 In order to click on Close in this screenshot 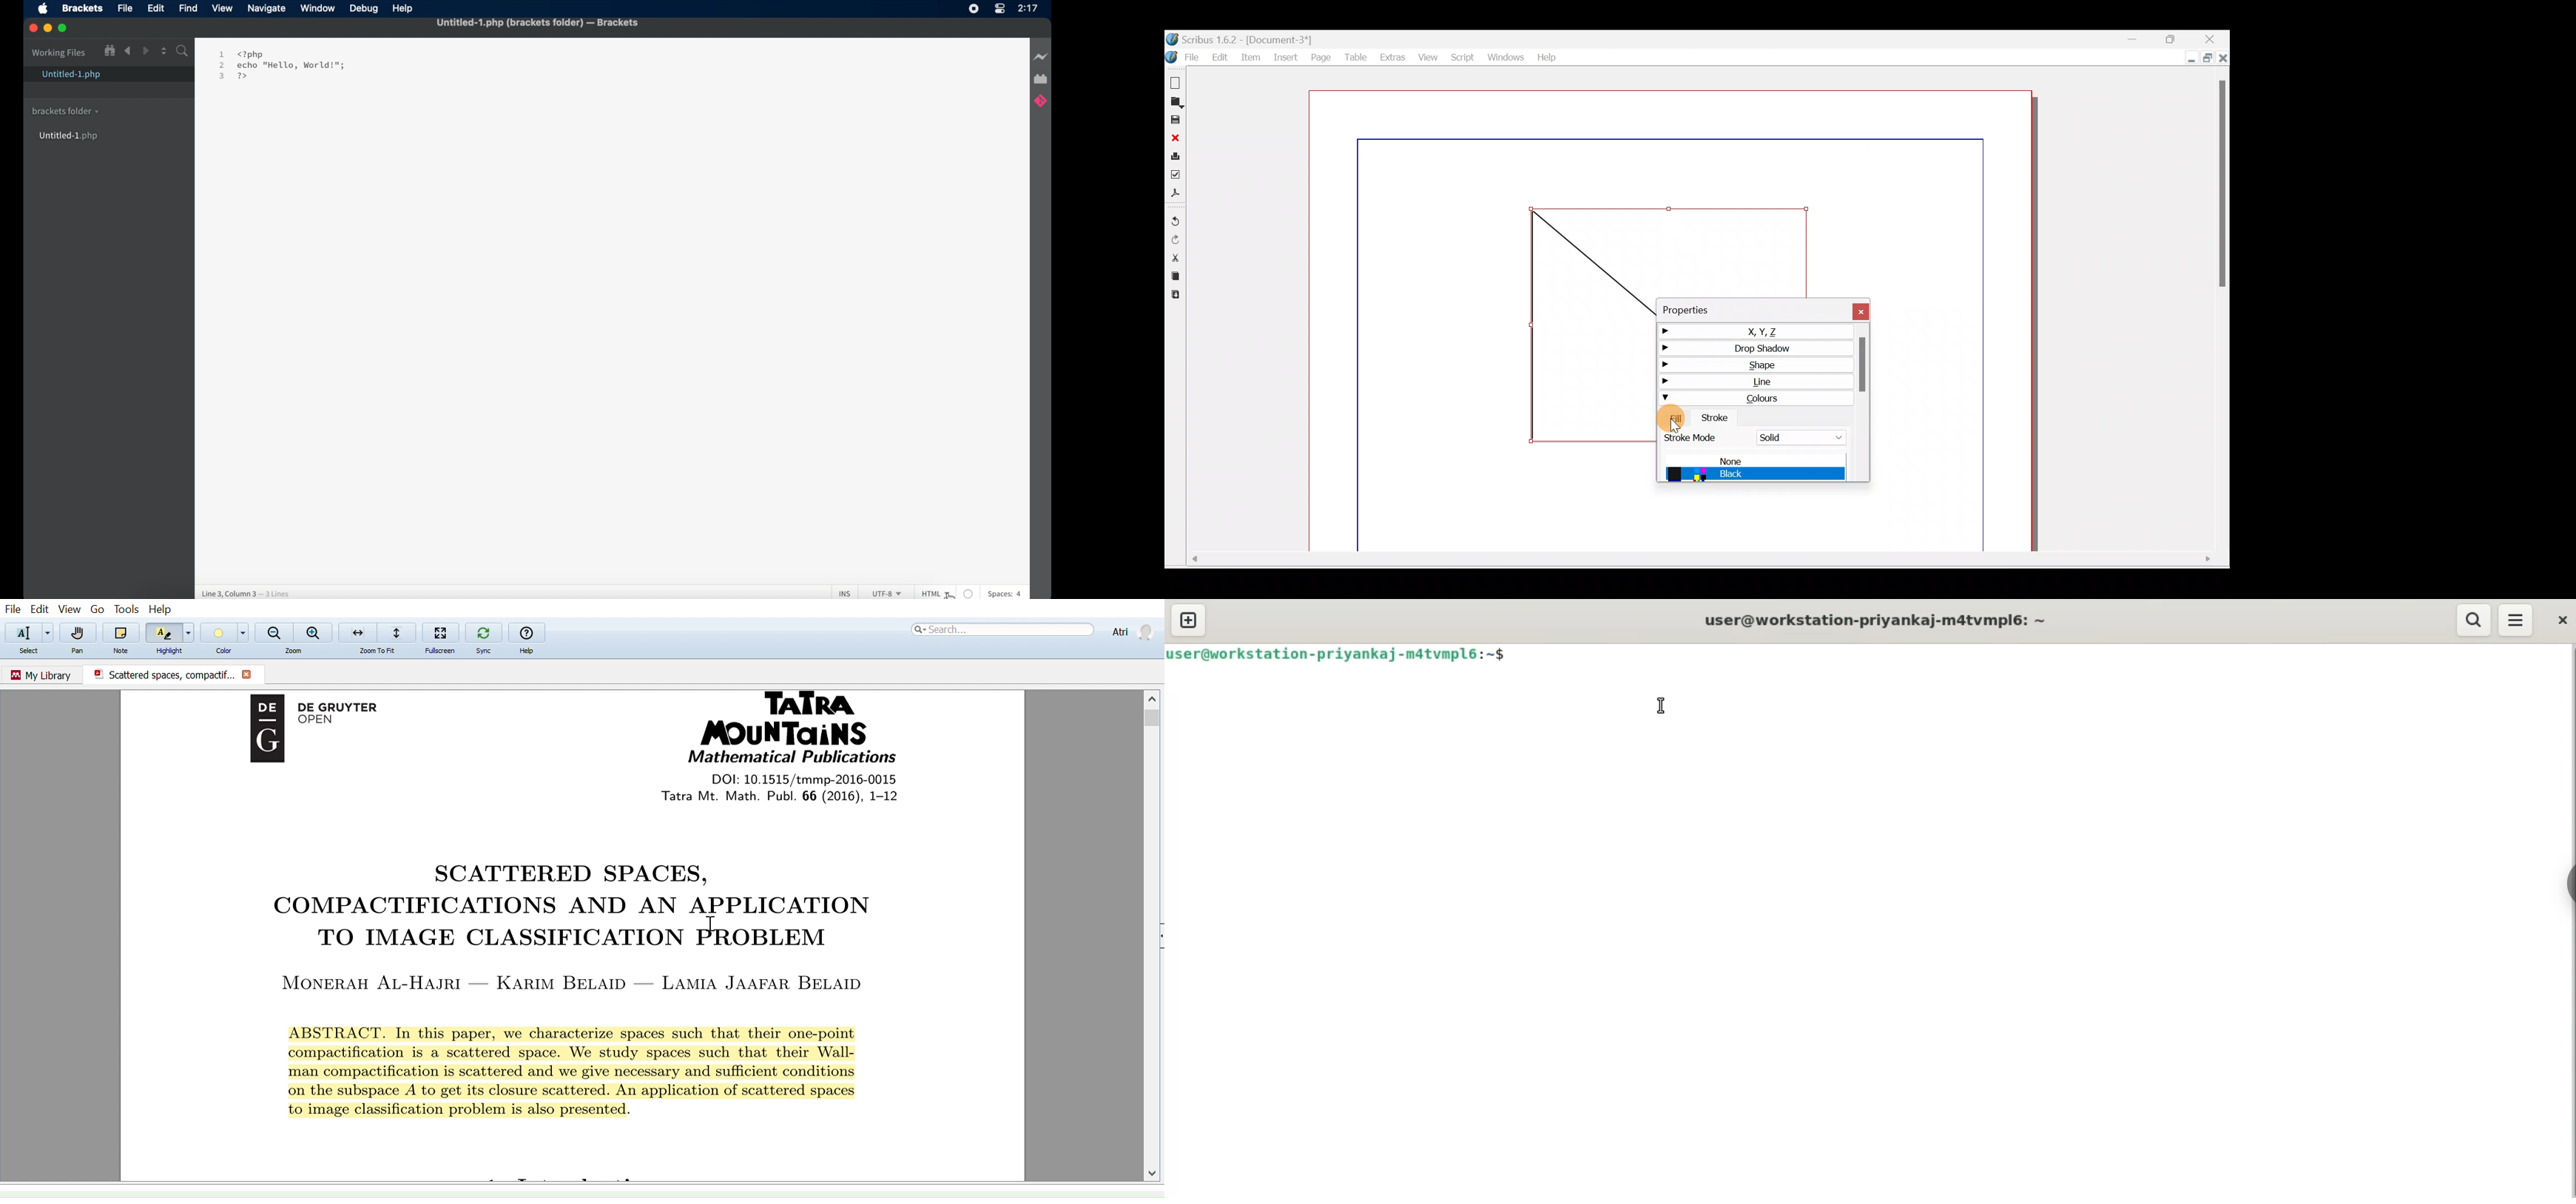, I will do `click(2215, 40)`.